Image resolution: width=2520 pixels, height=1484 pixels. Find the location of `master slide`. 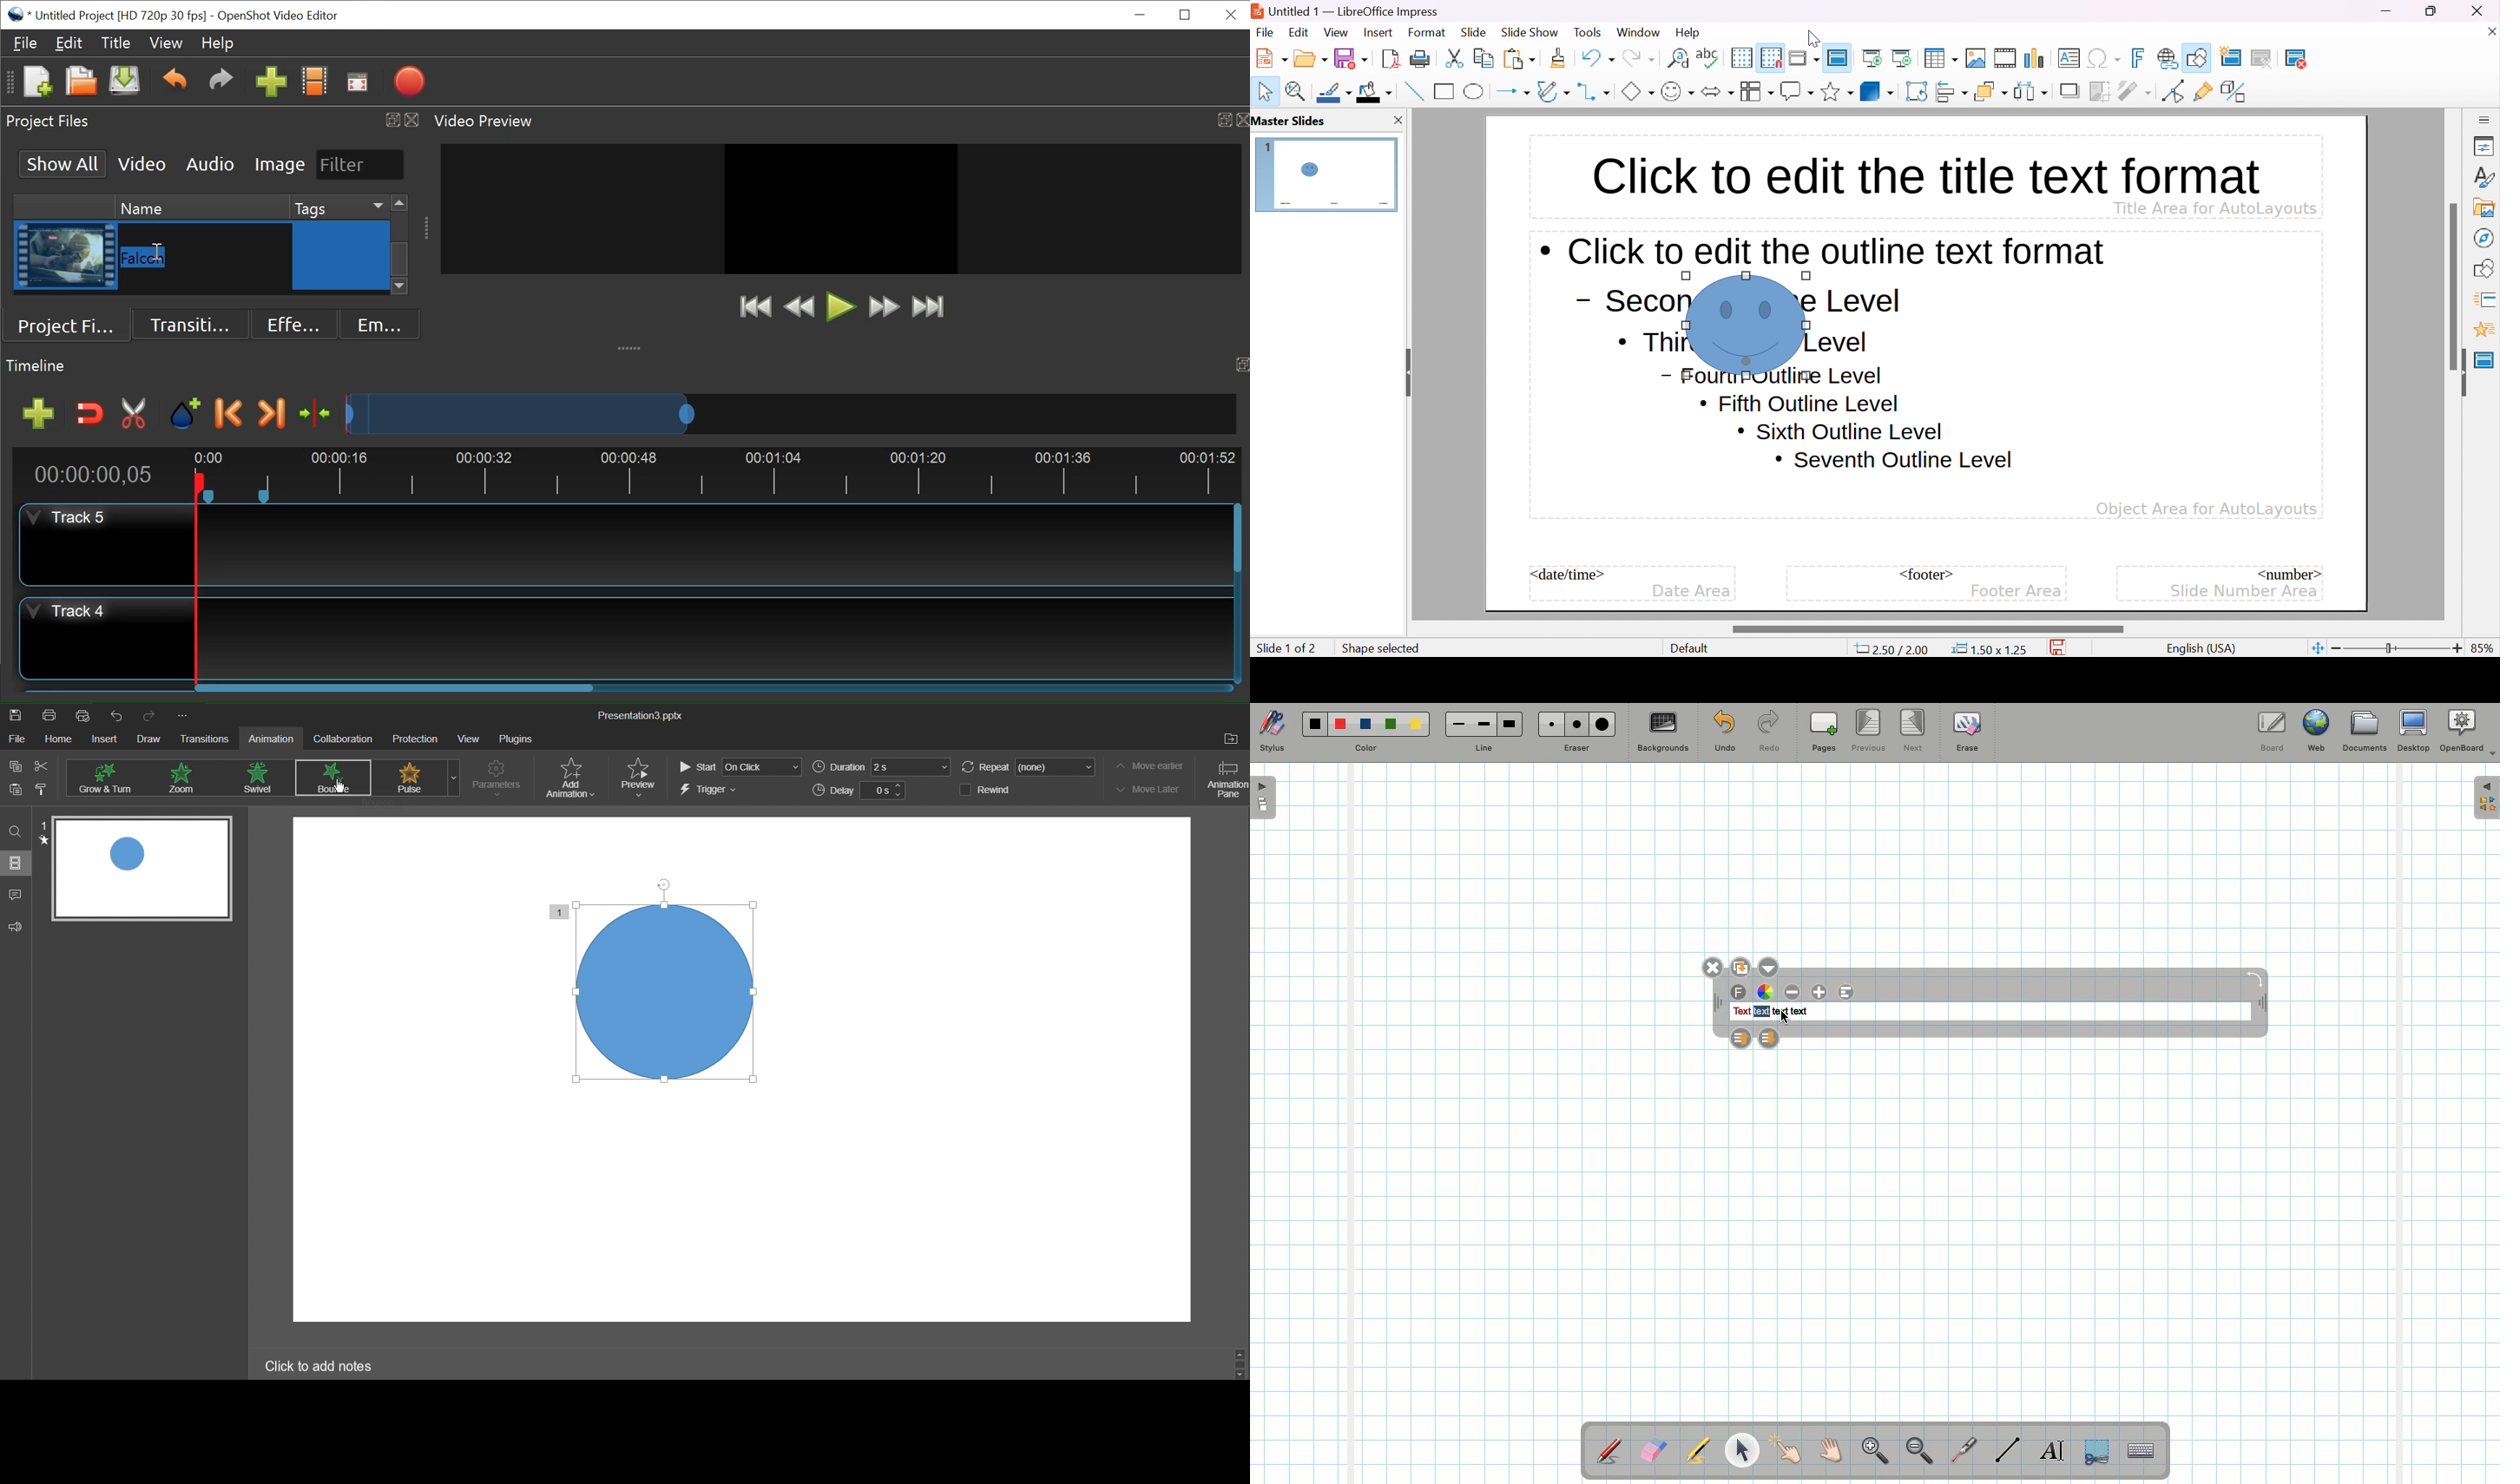

master slide is located at coordinates (2484, 360).